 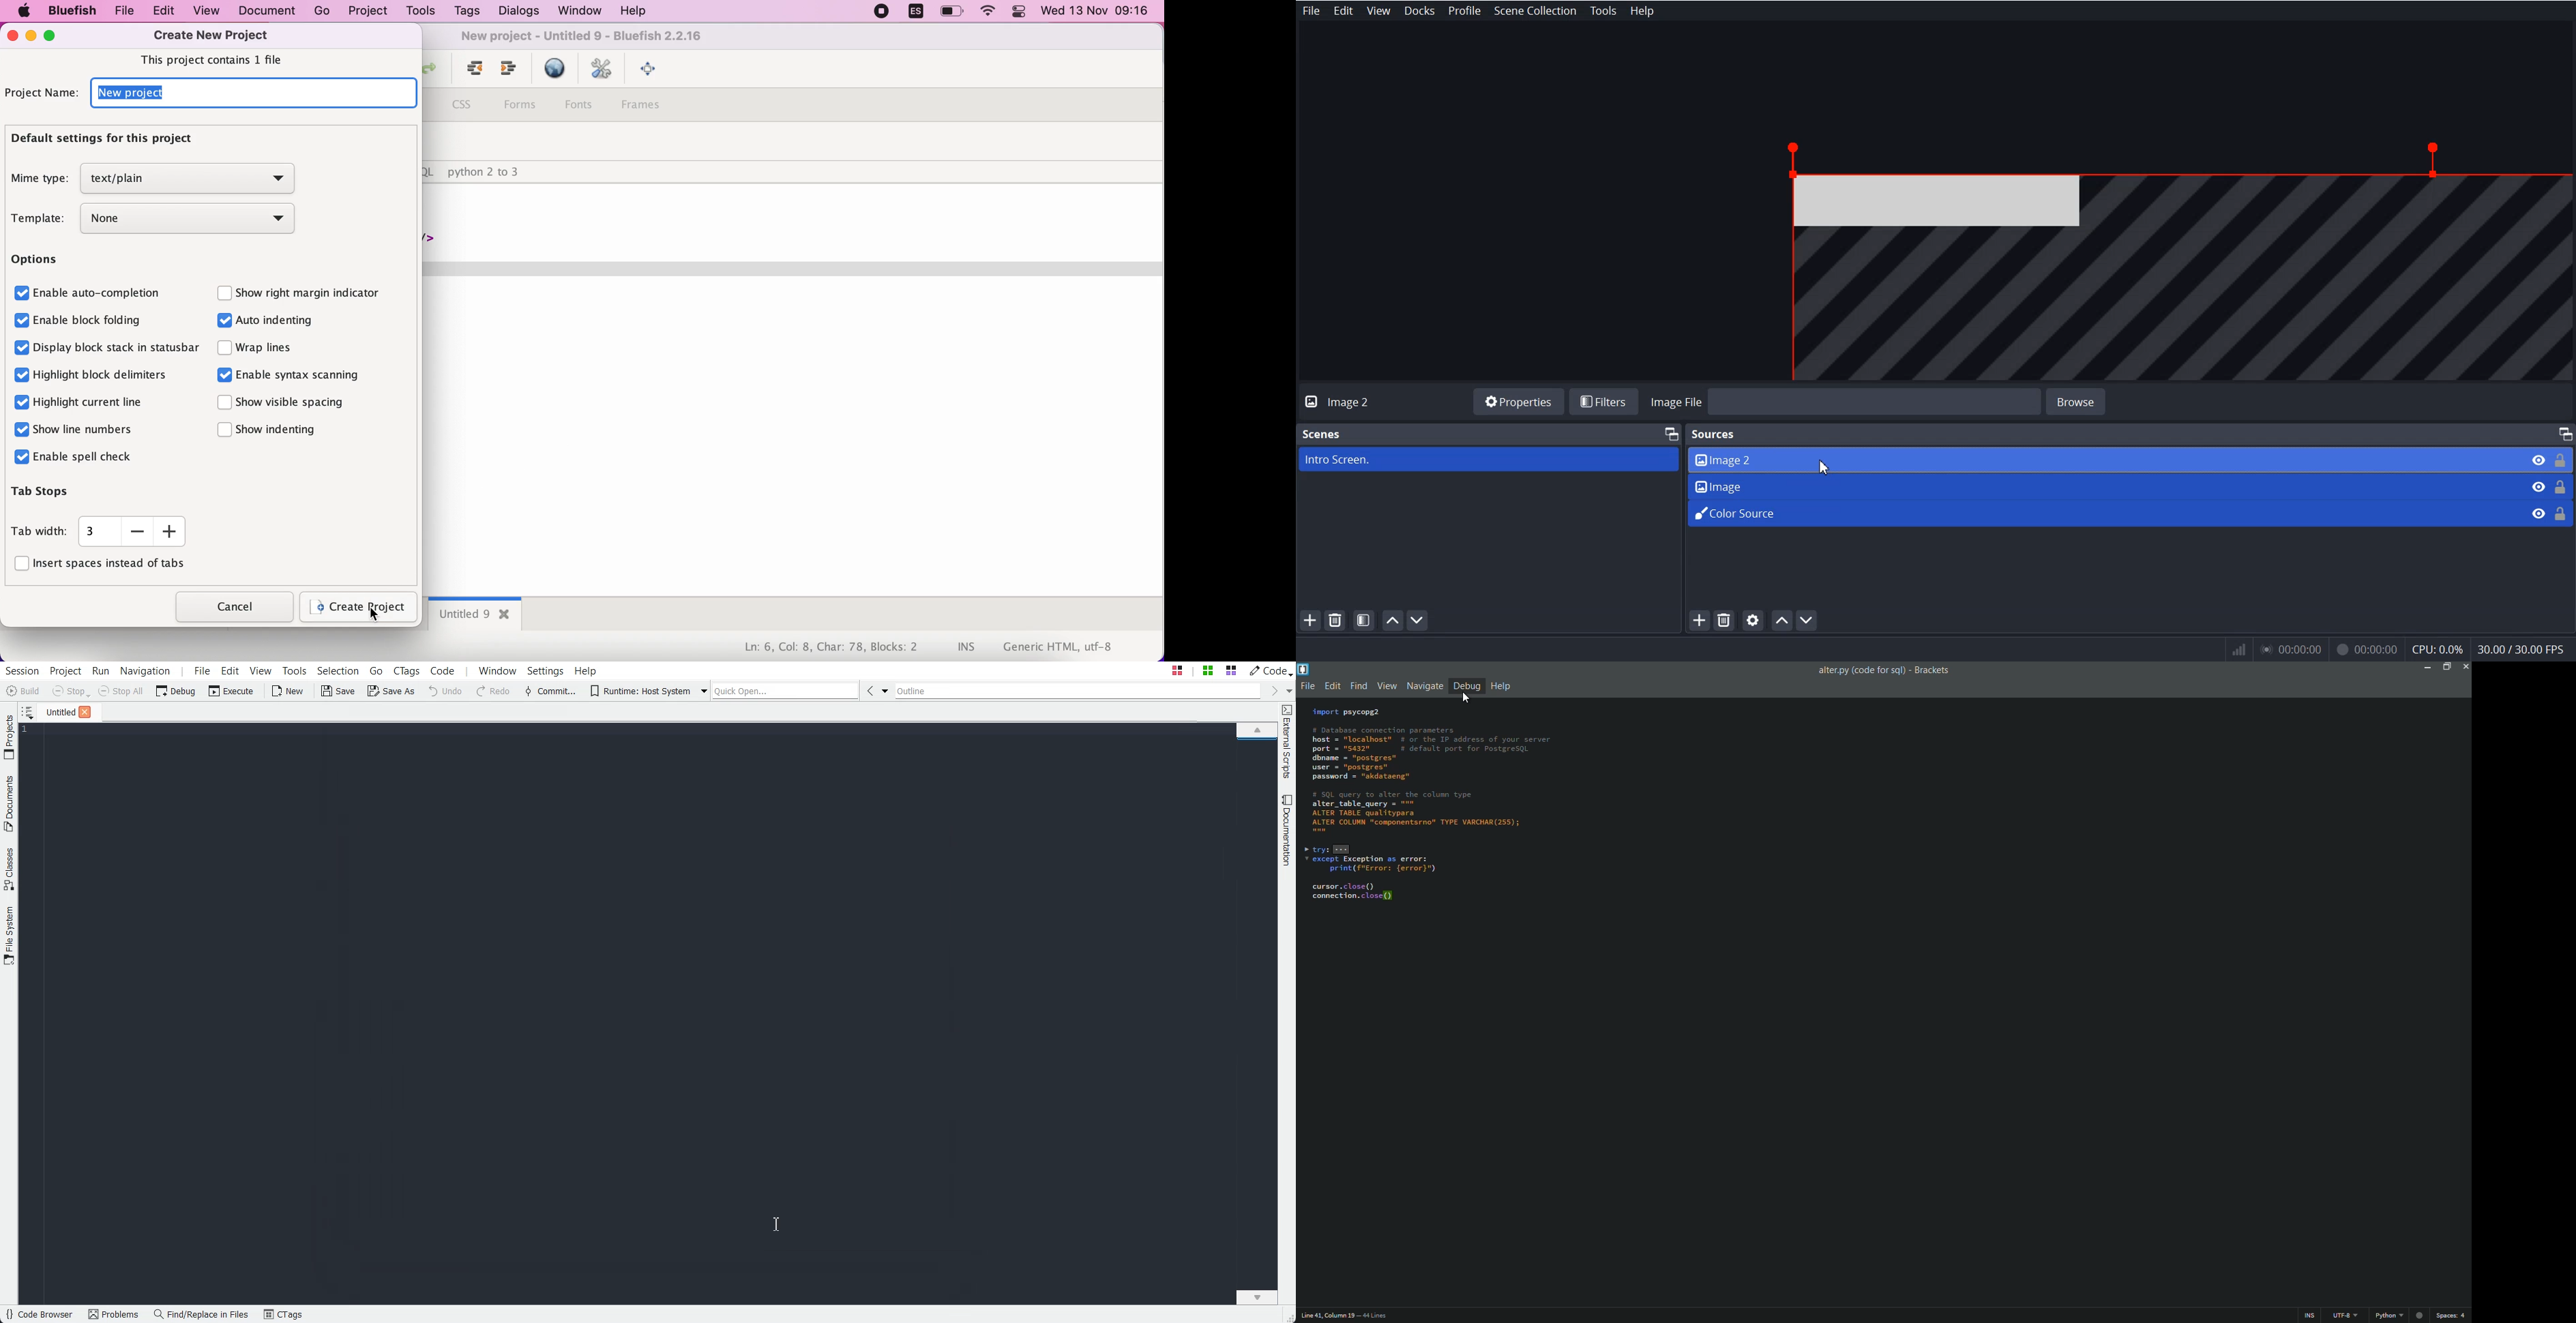 What do you see at coordinates (1307, 687) in the screenshot?
I see `File menu` at bounding box center [1307, 687].